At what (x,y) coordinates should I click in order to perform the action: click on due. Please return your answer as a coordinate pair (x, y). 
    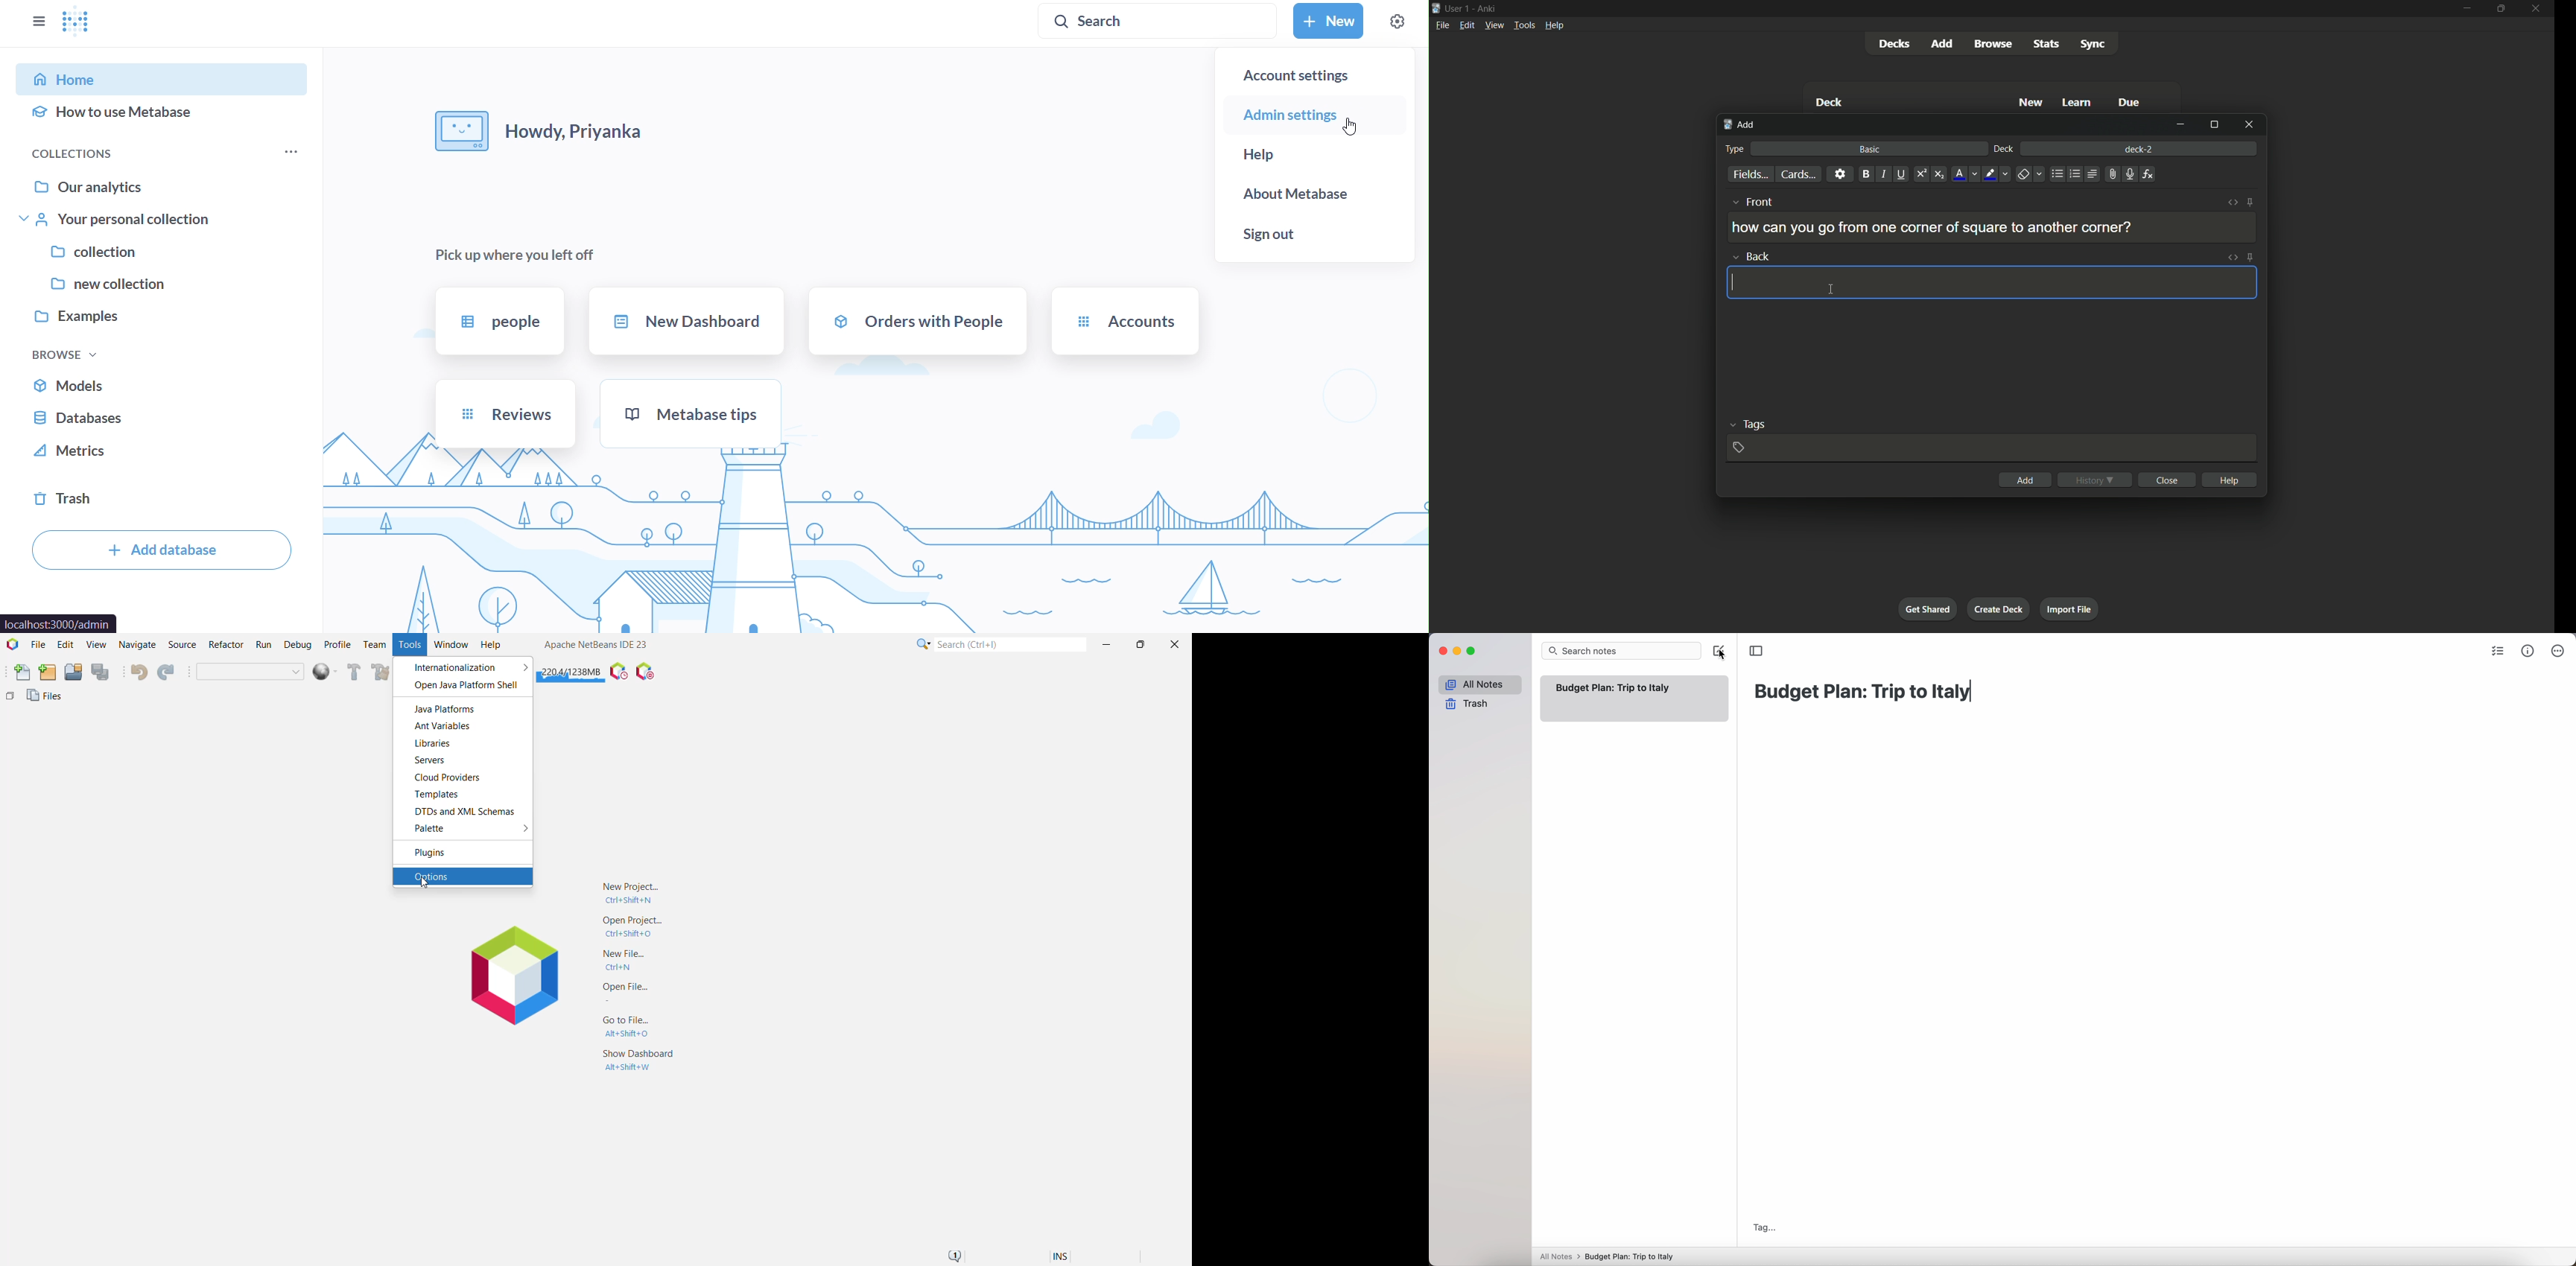
    Looking at the image, I should click on (2127, 103).